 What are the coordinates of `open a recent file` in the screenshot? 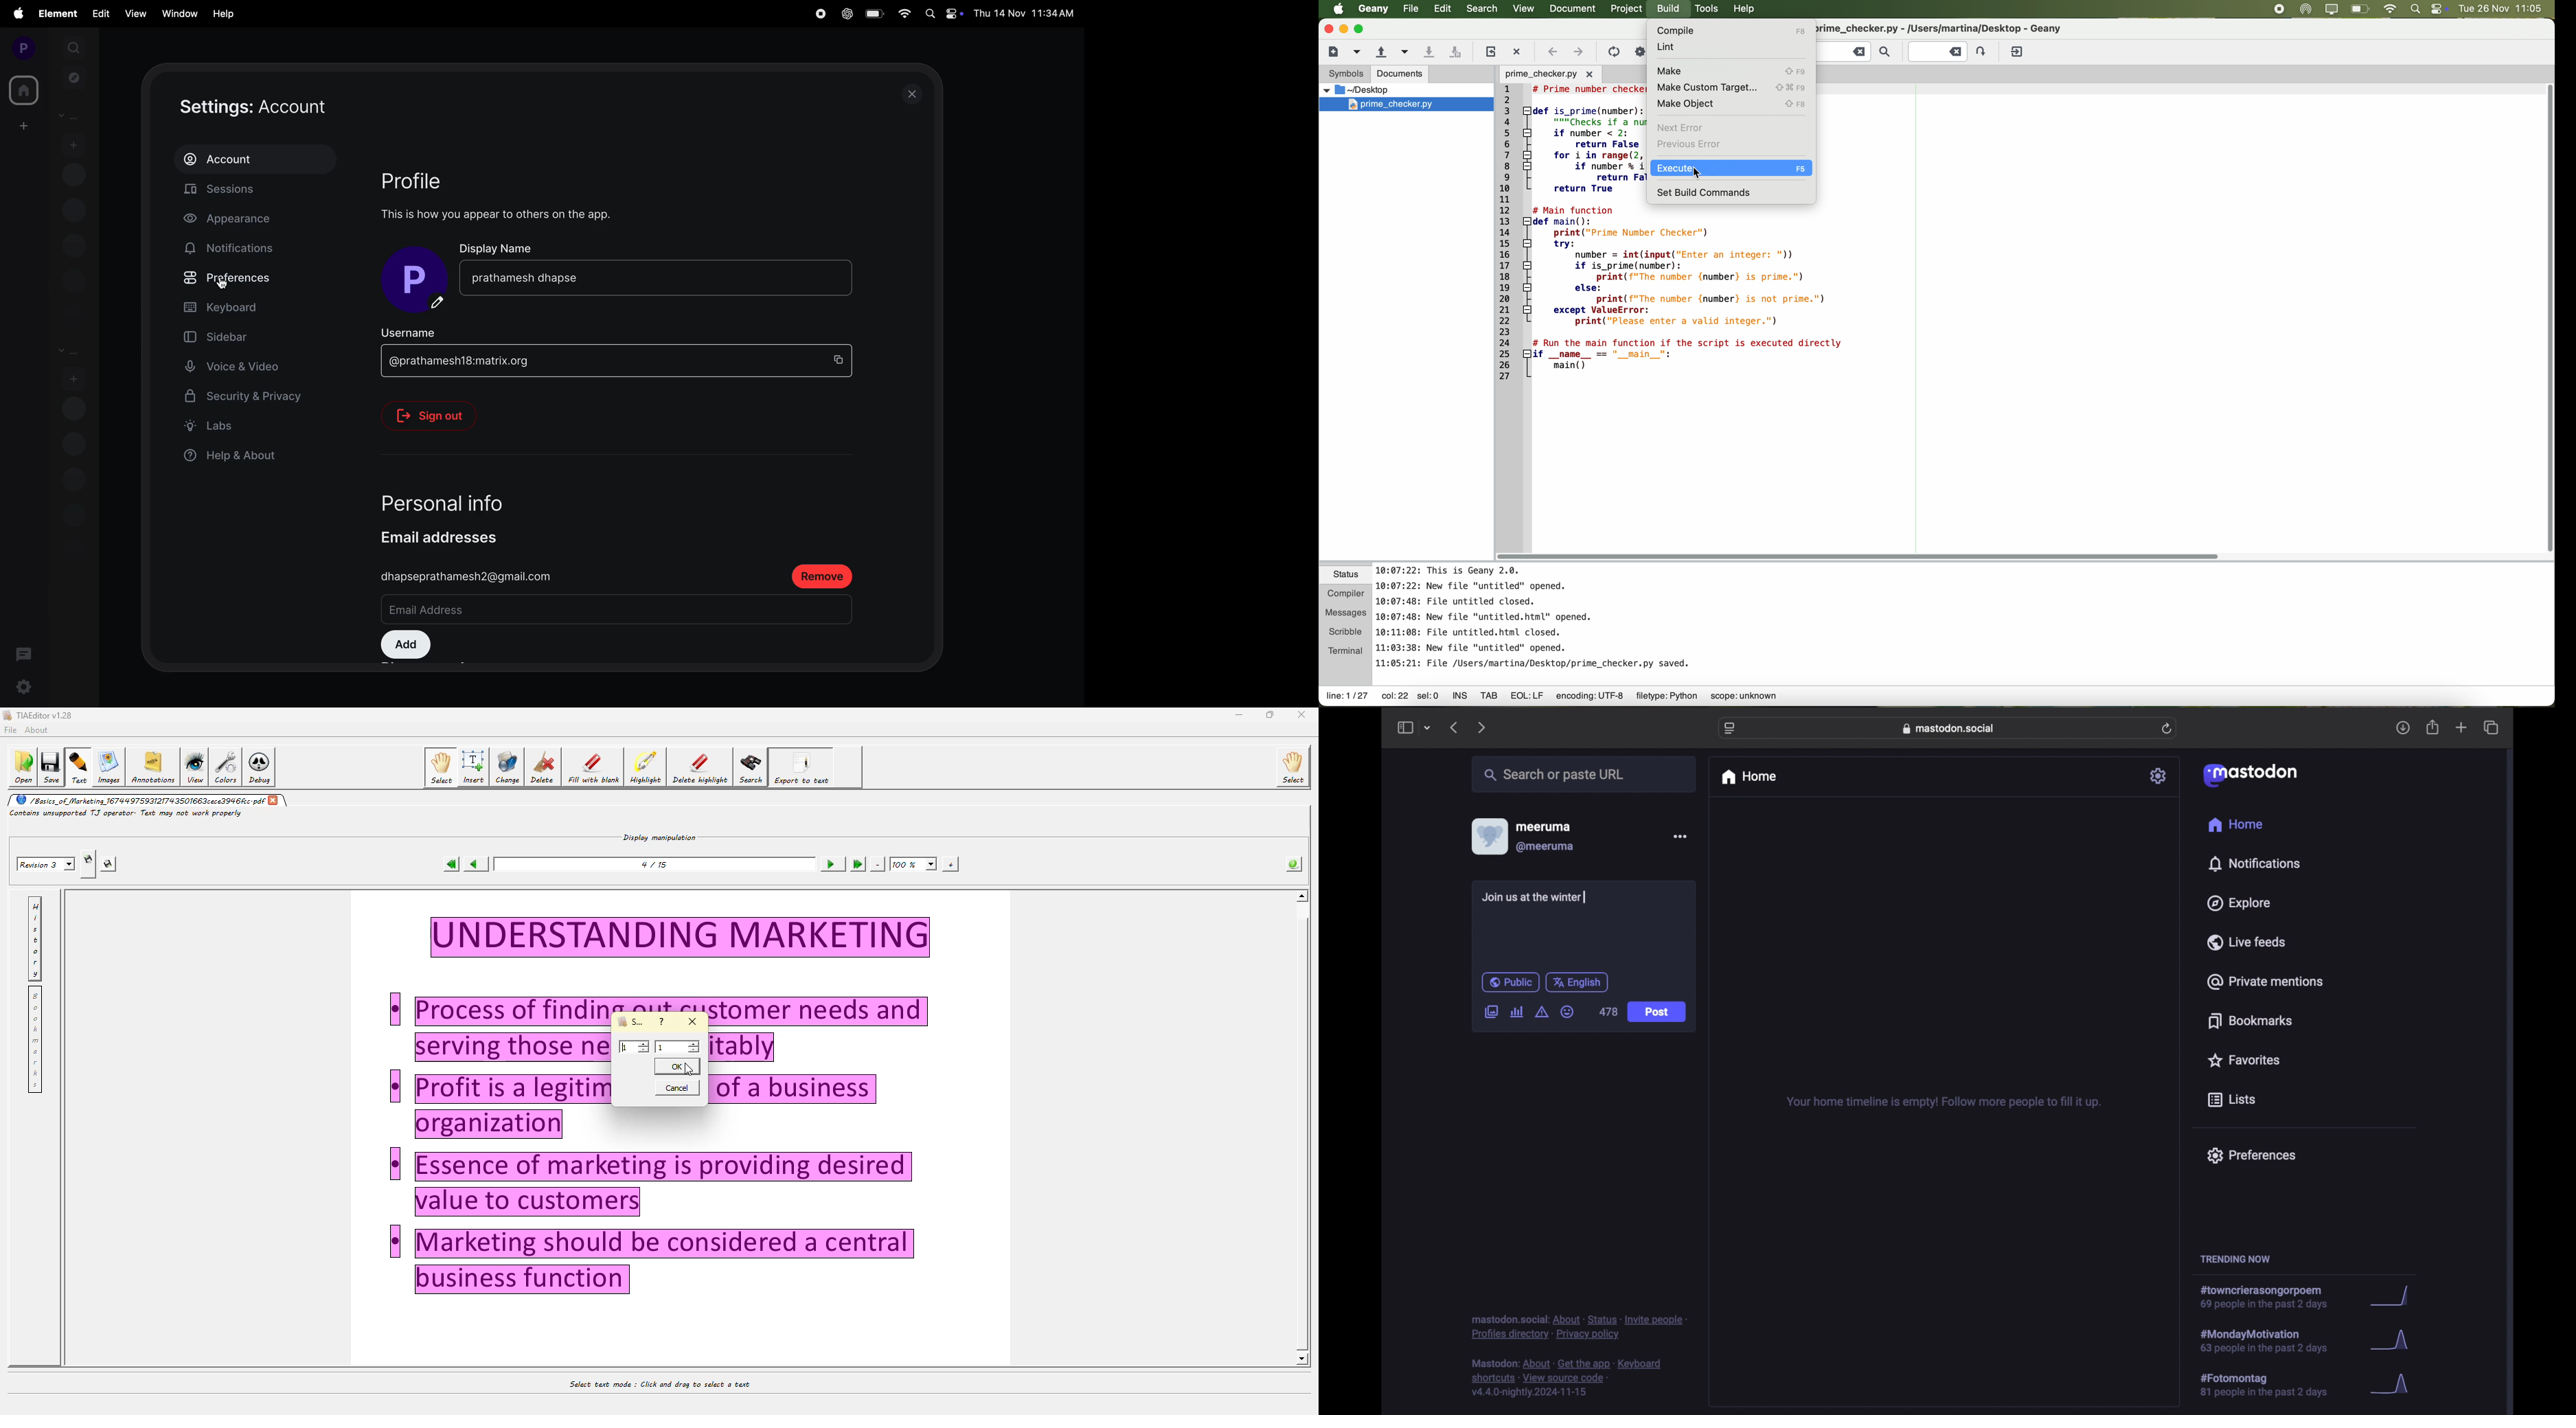 It's located at (1403, 52).